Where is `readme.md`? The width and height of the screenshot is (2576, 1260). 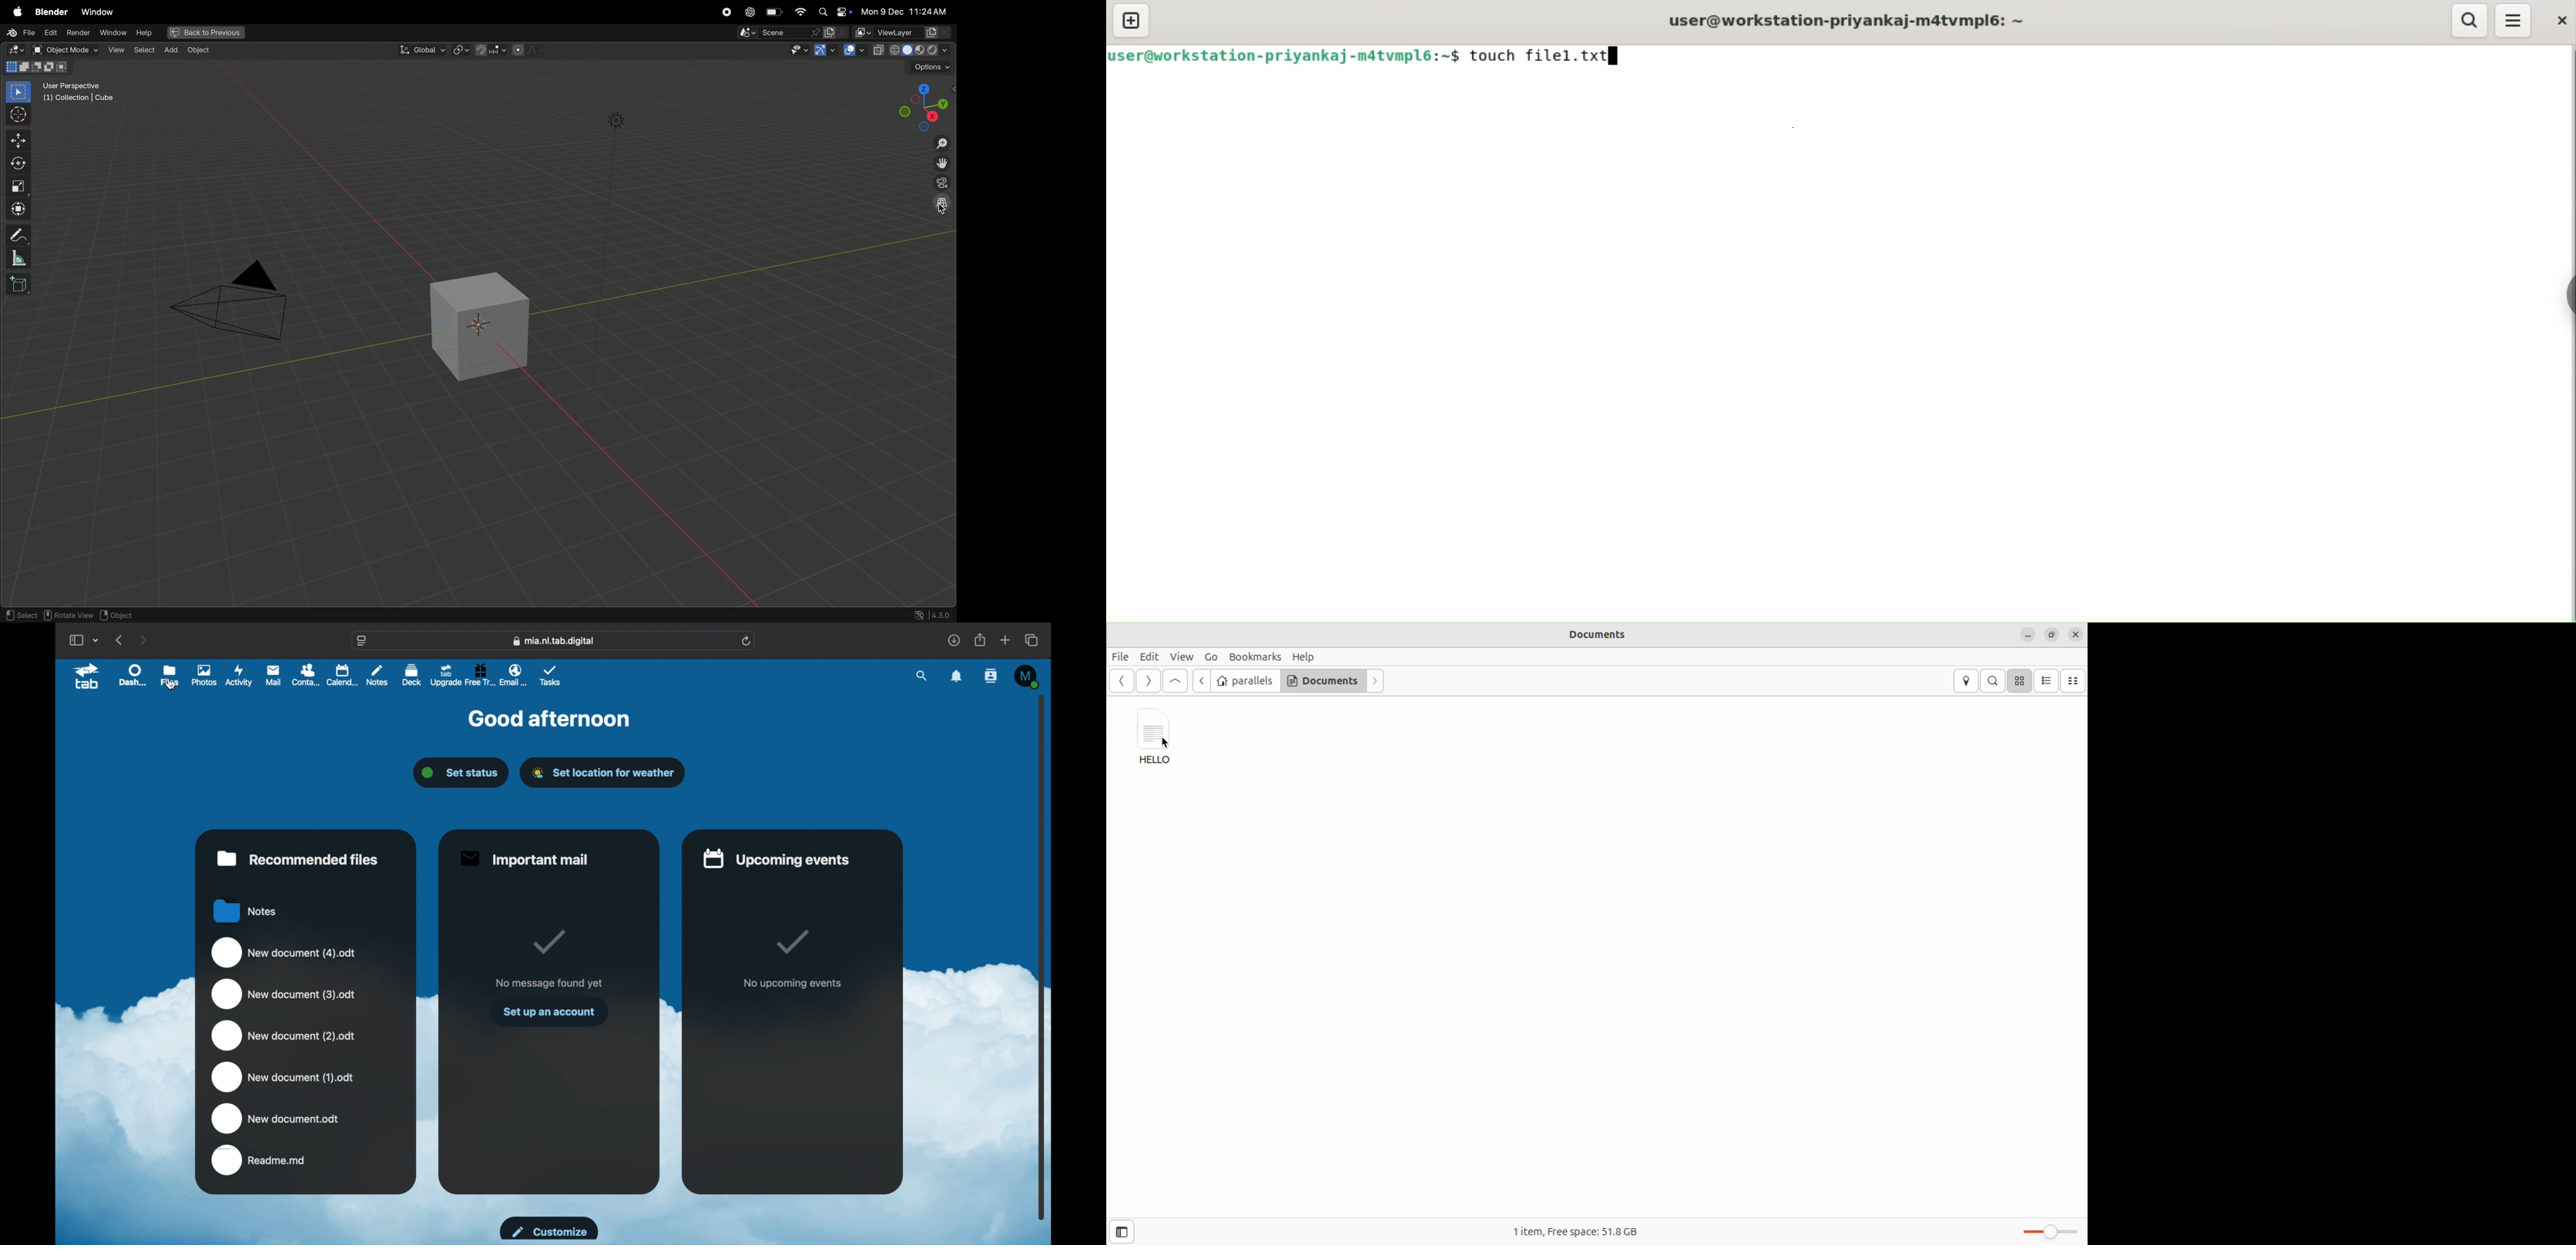
readme.md is located at coordinates (259, 1160).